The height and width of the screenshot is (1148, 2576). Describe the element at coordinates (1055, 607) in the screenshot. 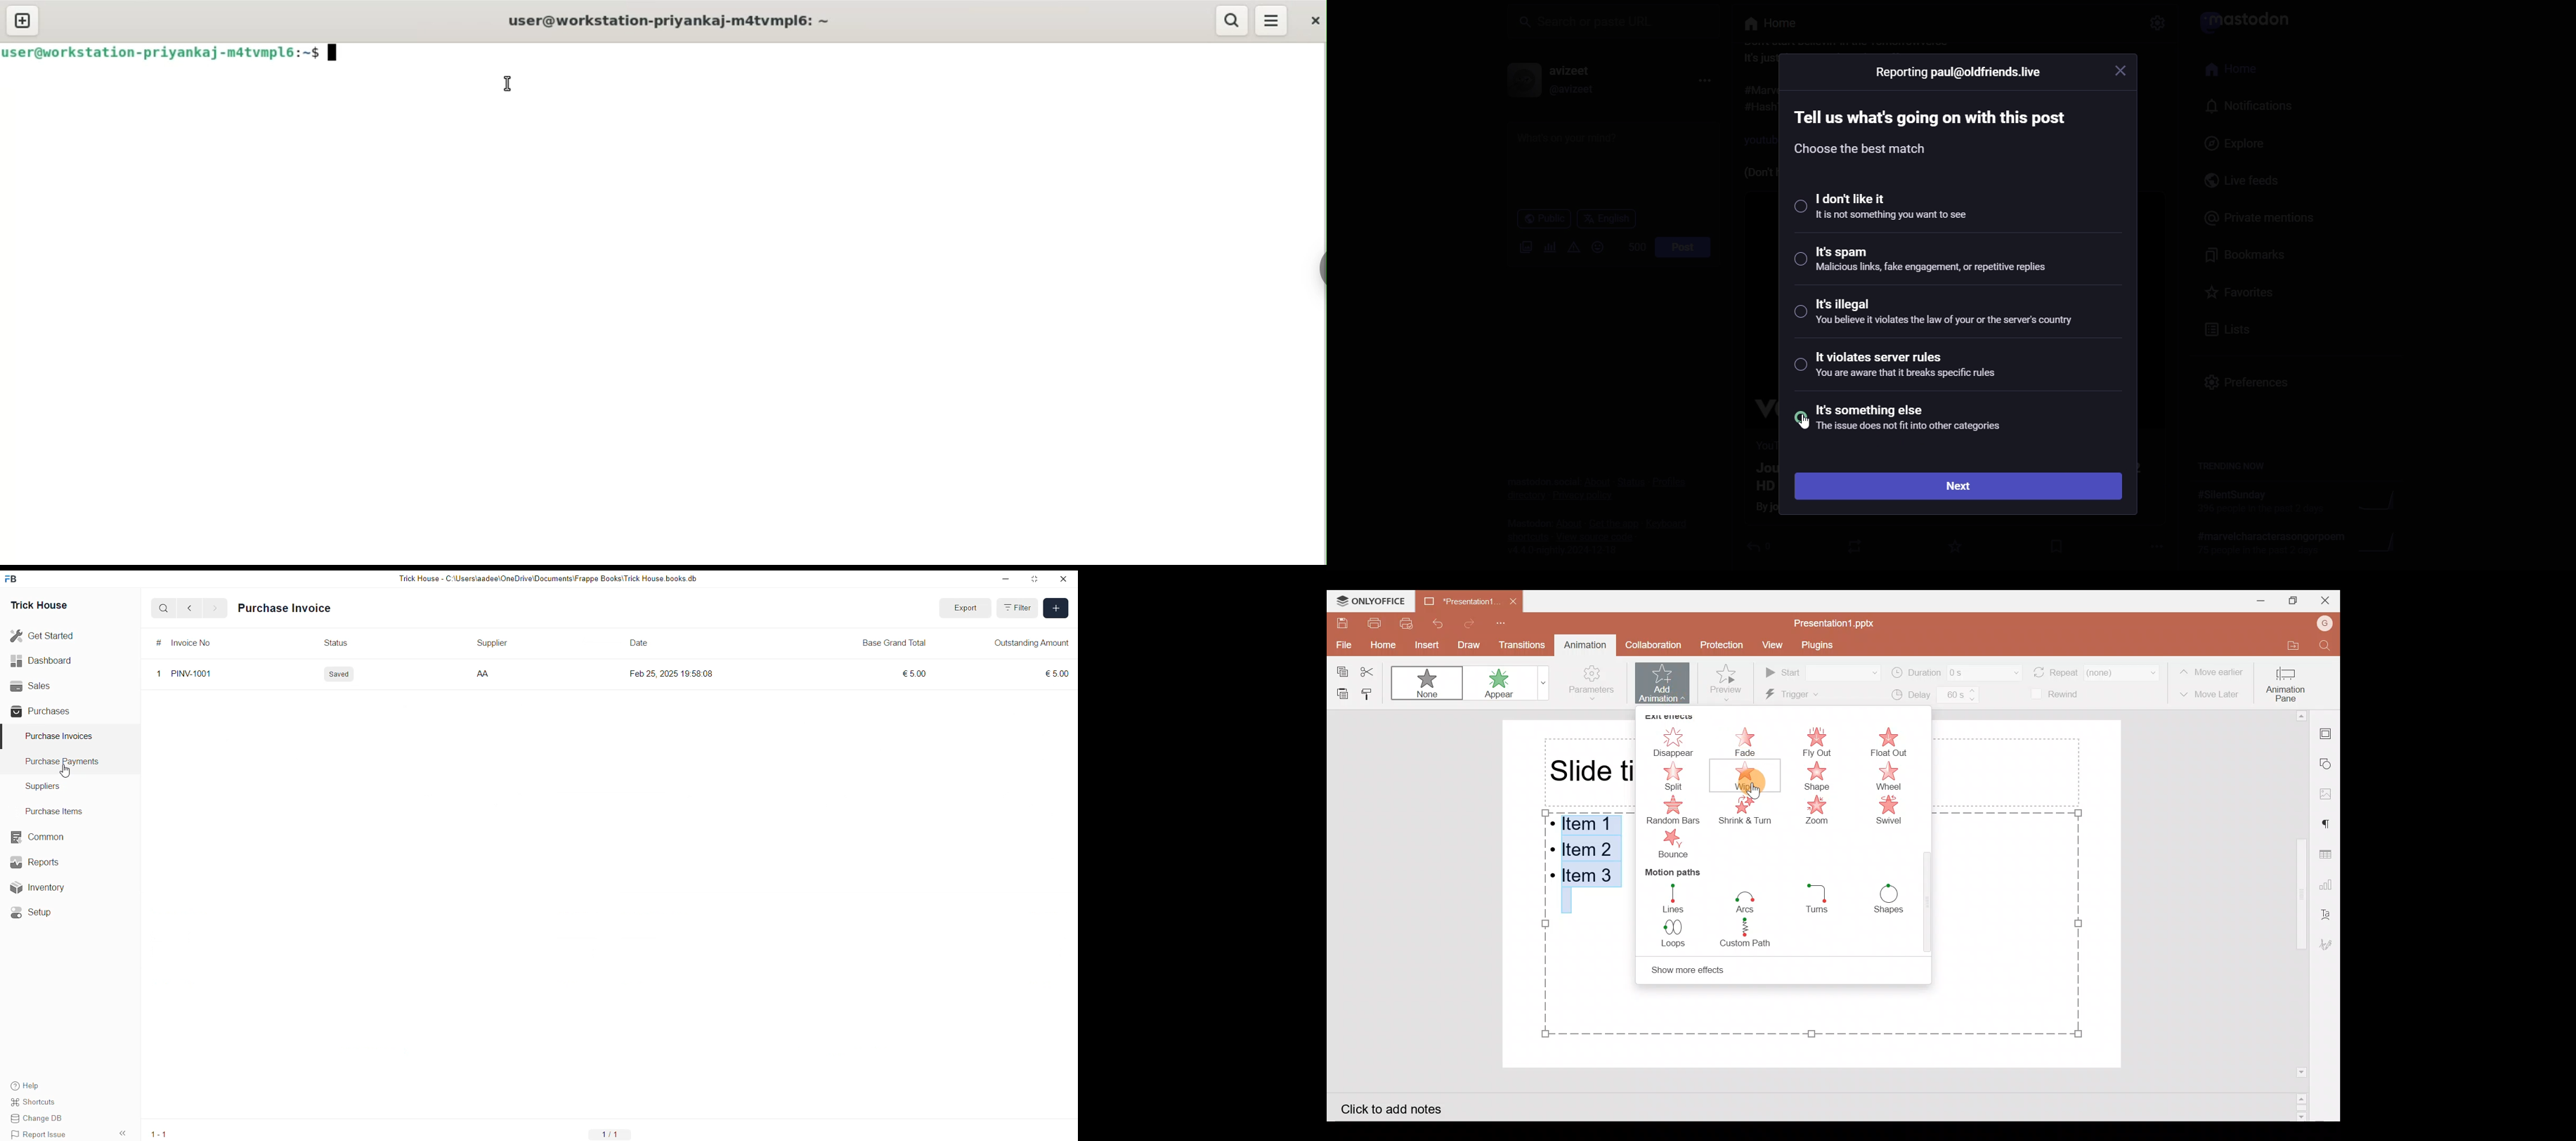

I see `ADD TRANSACTION` at that location.